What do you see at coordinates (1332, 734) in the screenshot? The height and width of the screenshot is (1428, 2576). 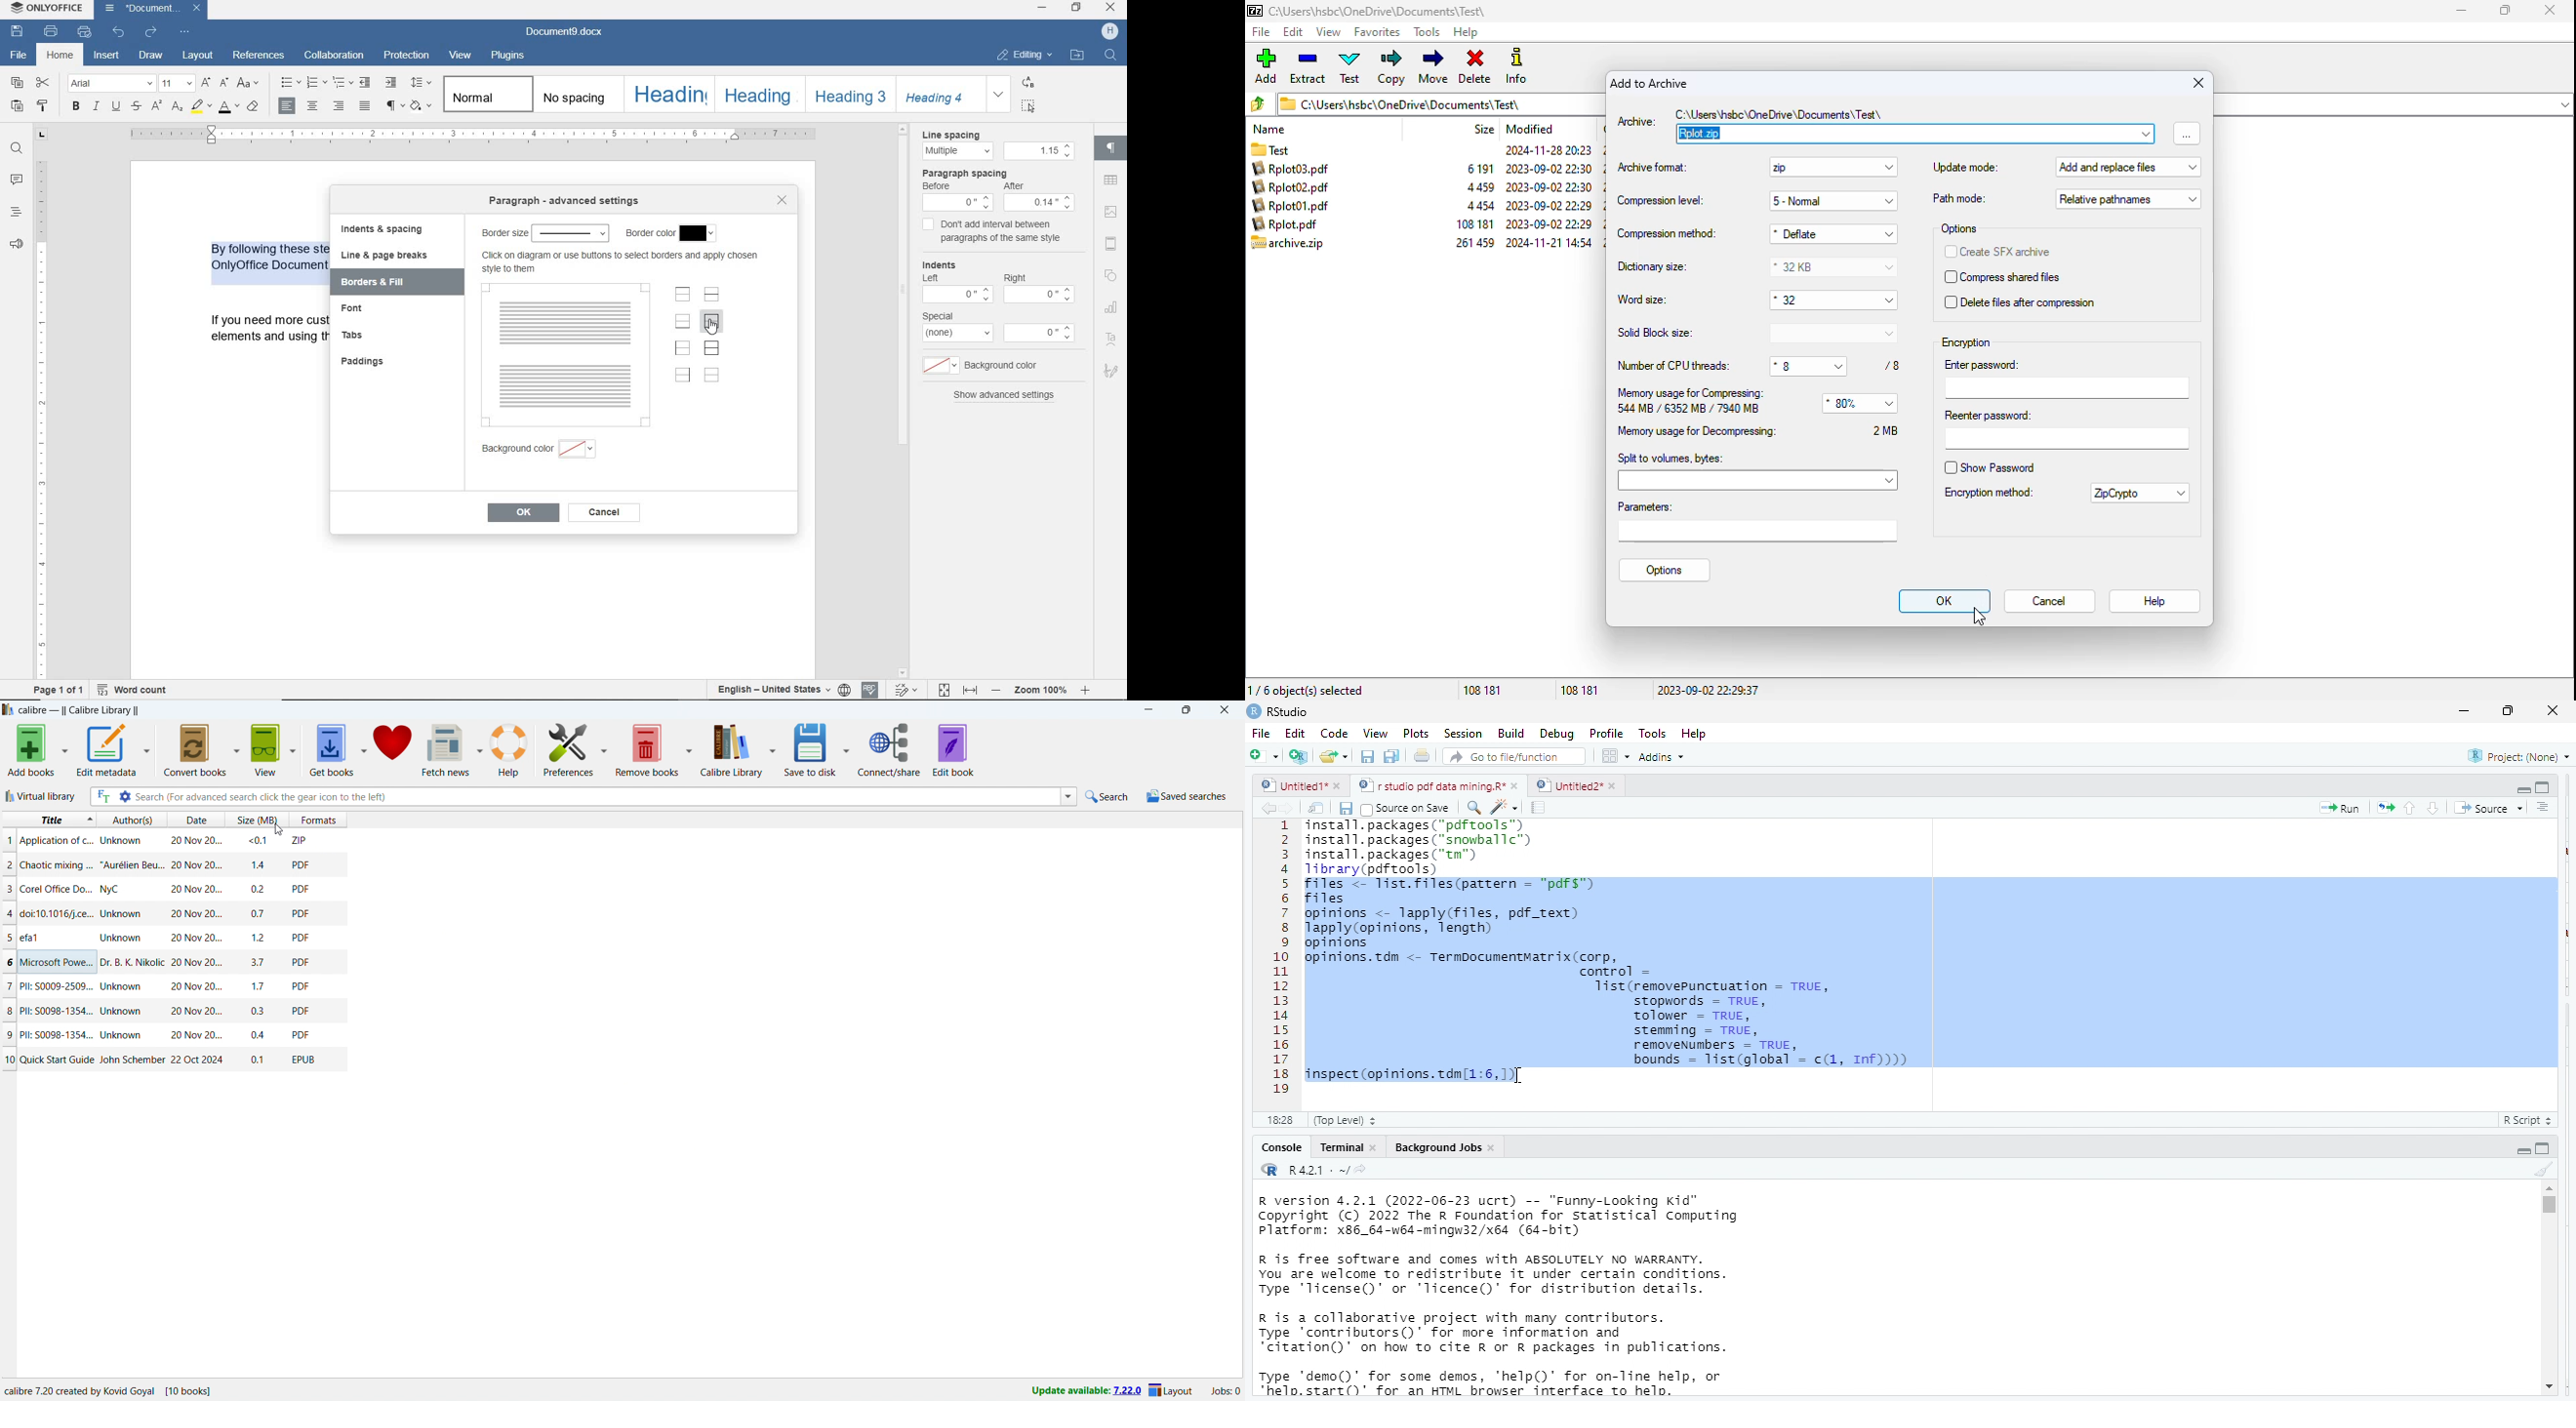 I see `code` at bounding box center [1332, 734].